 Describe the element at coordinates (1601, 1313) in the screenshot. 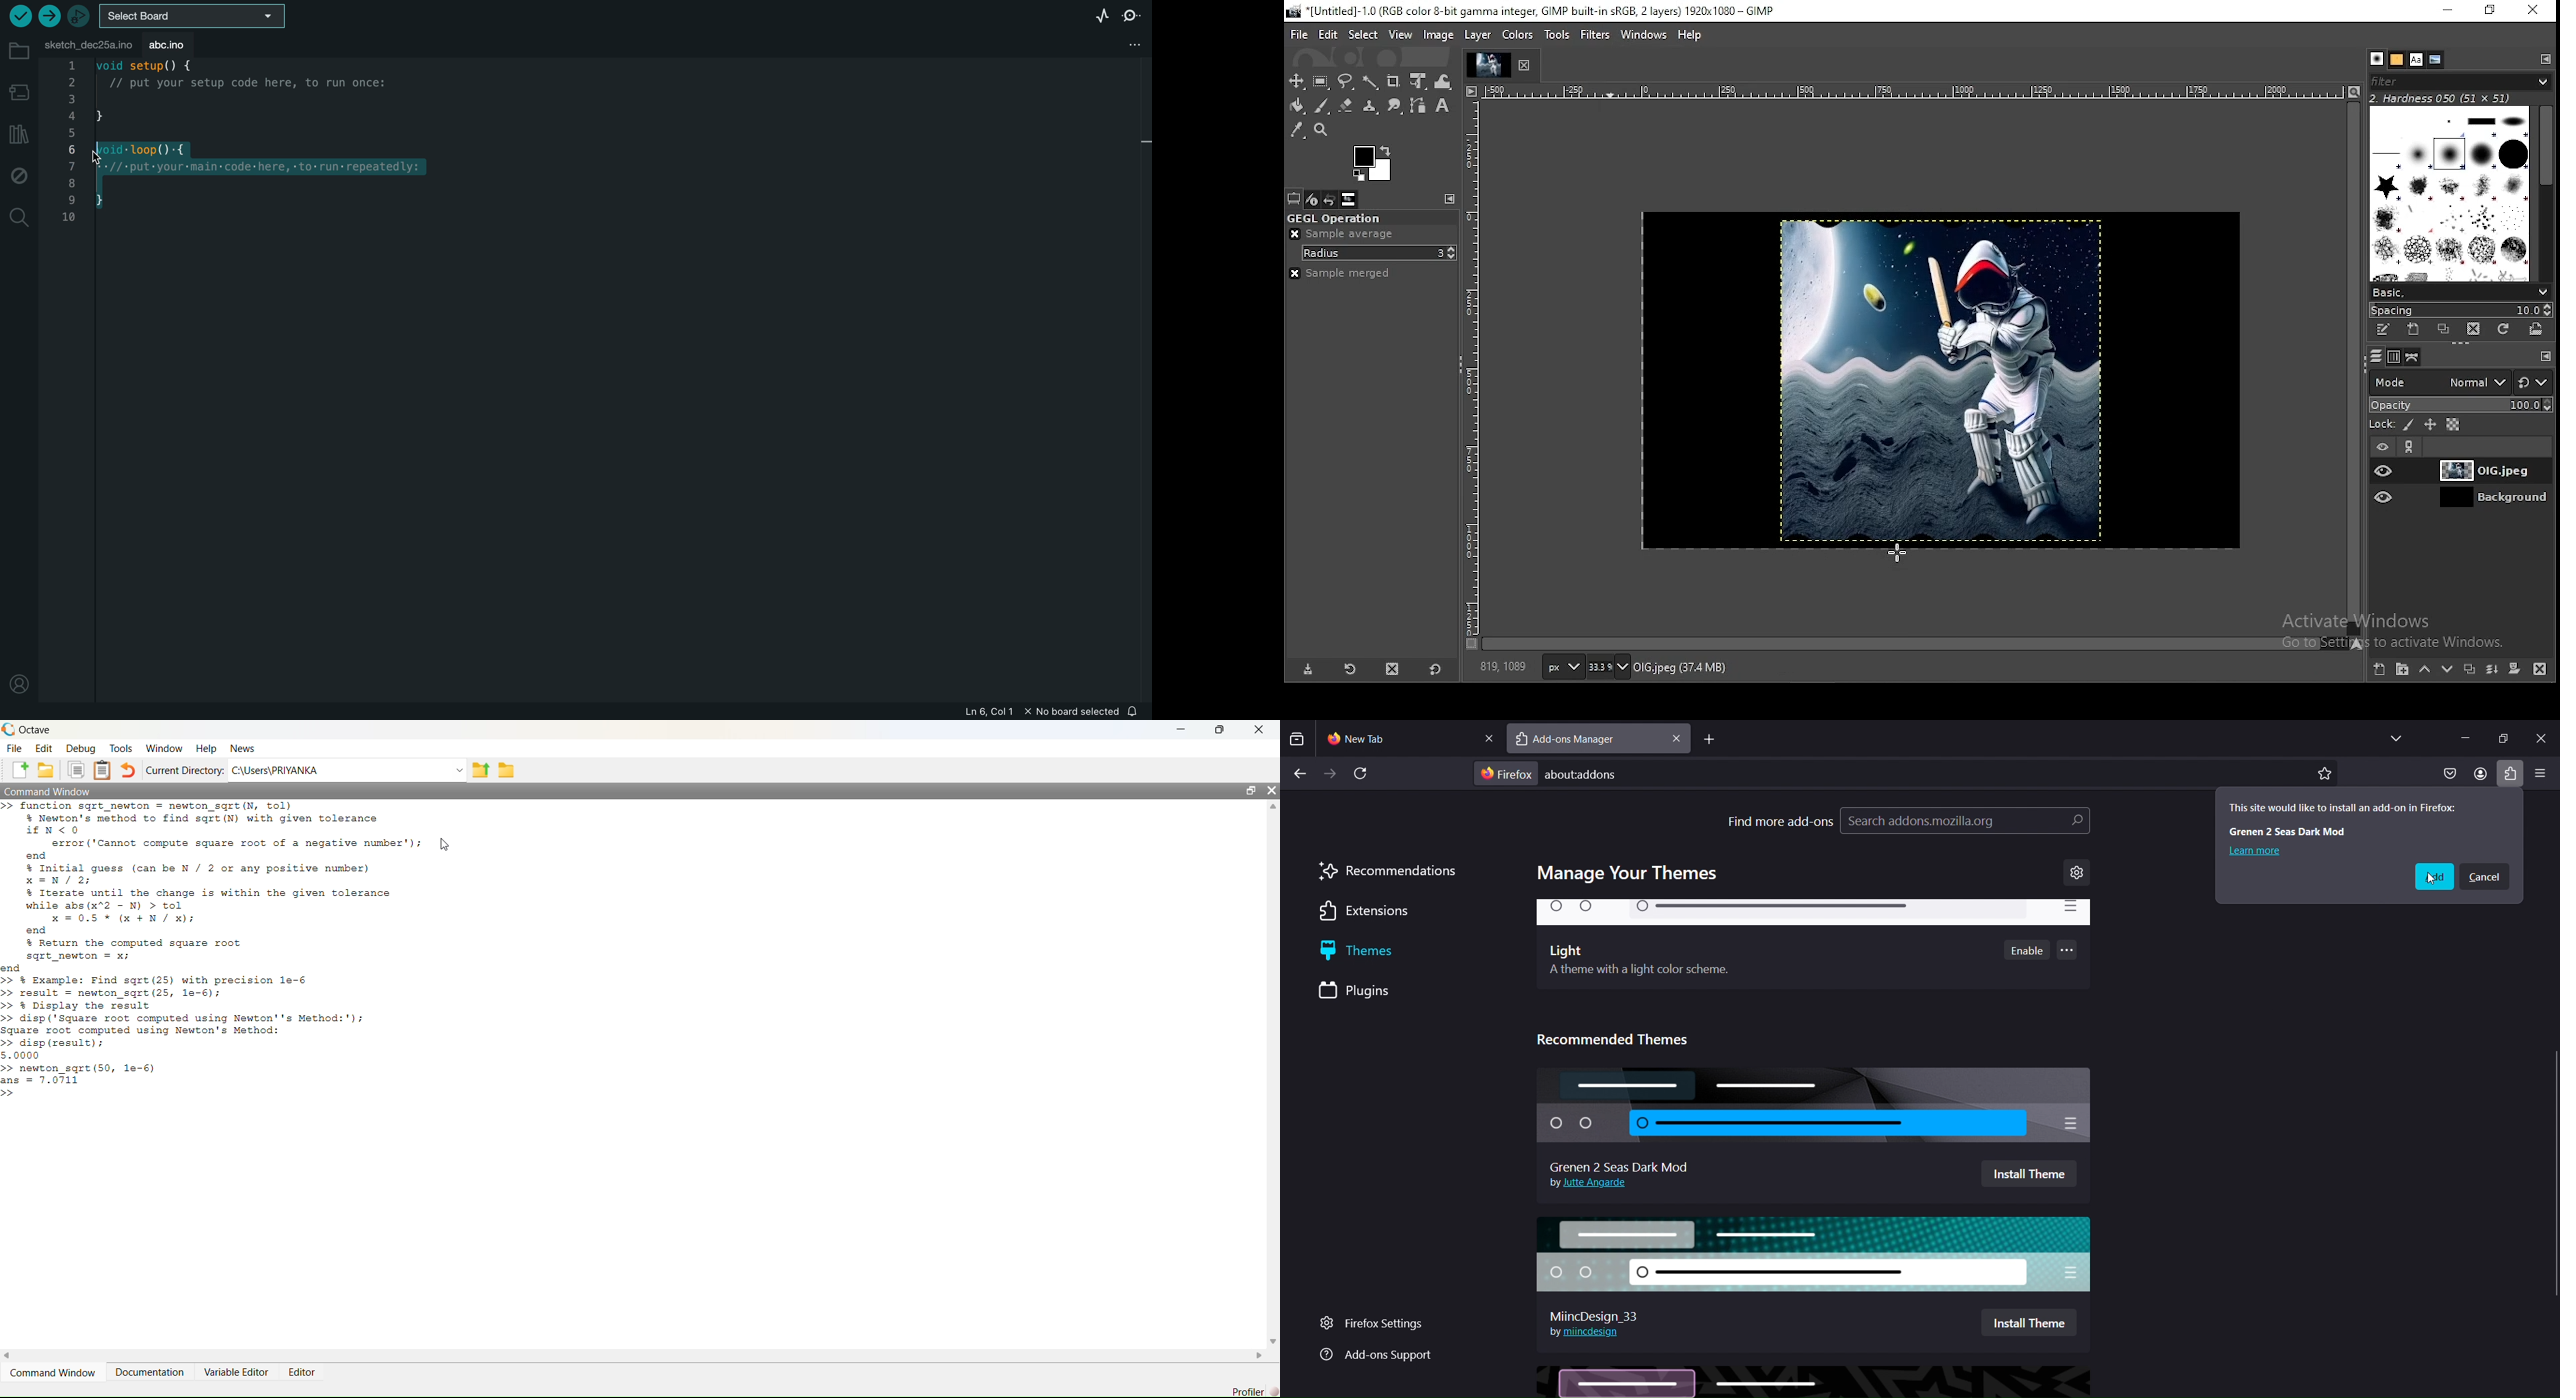

I see `minx design 33` at that location.